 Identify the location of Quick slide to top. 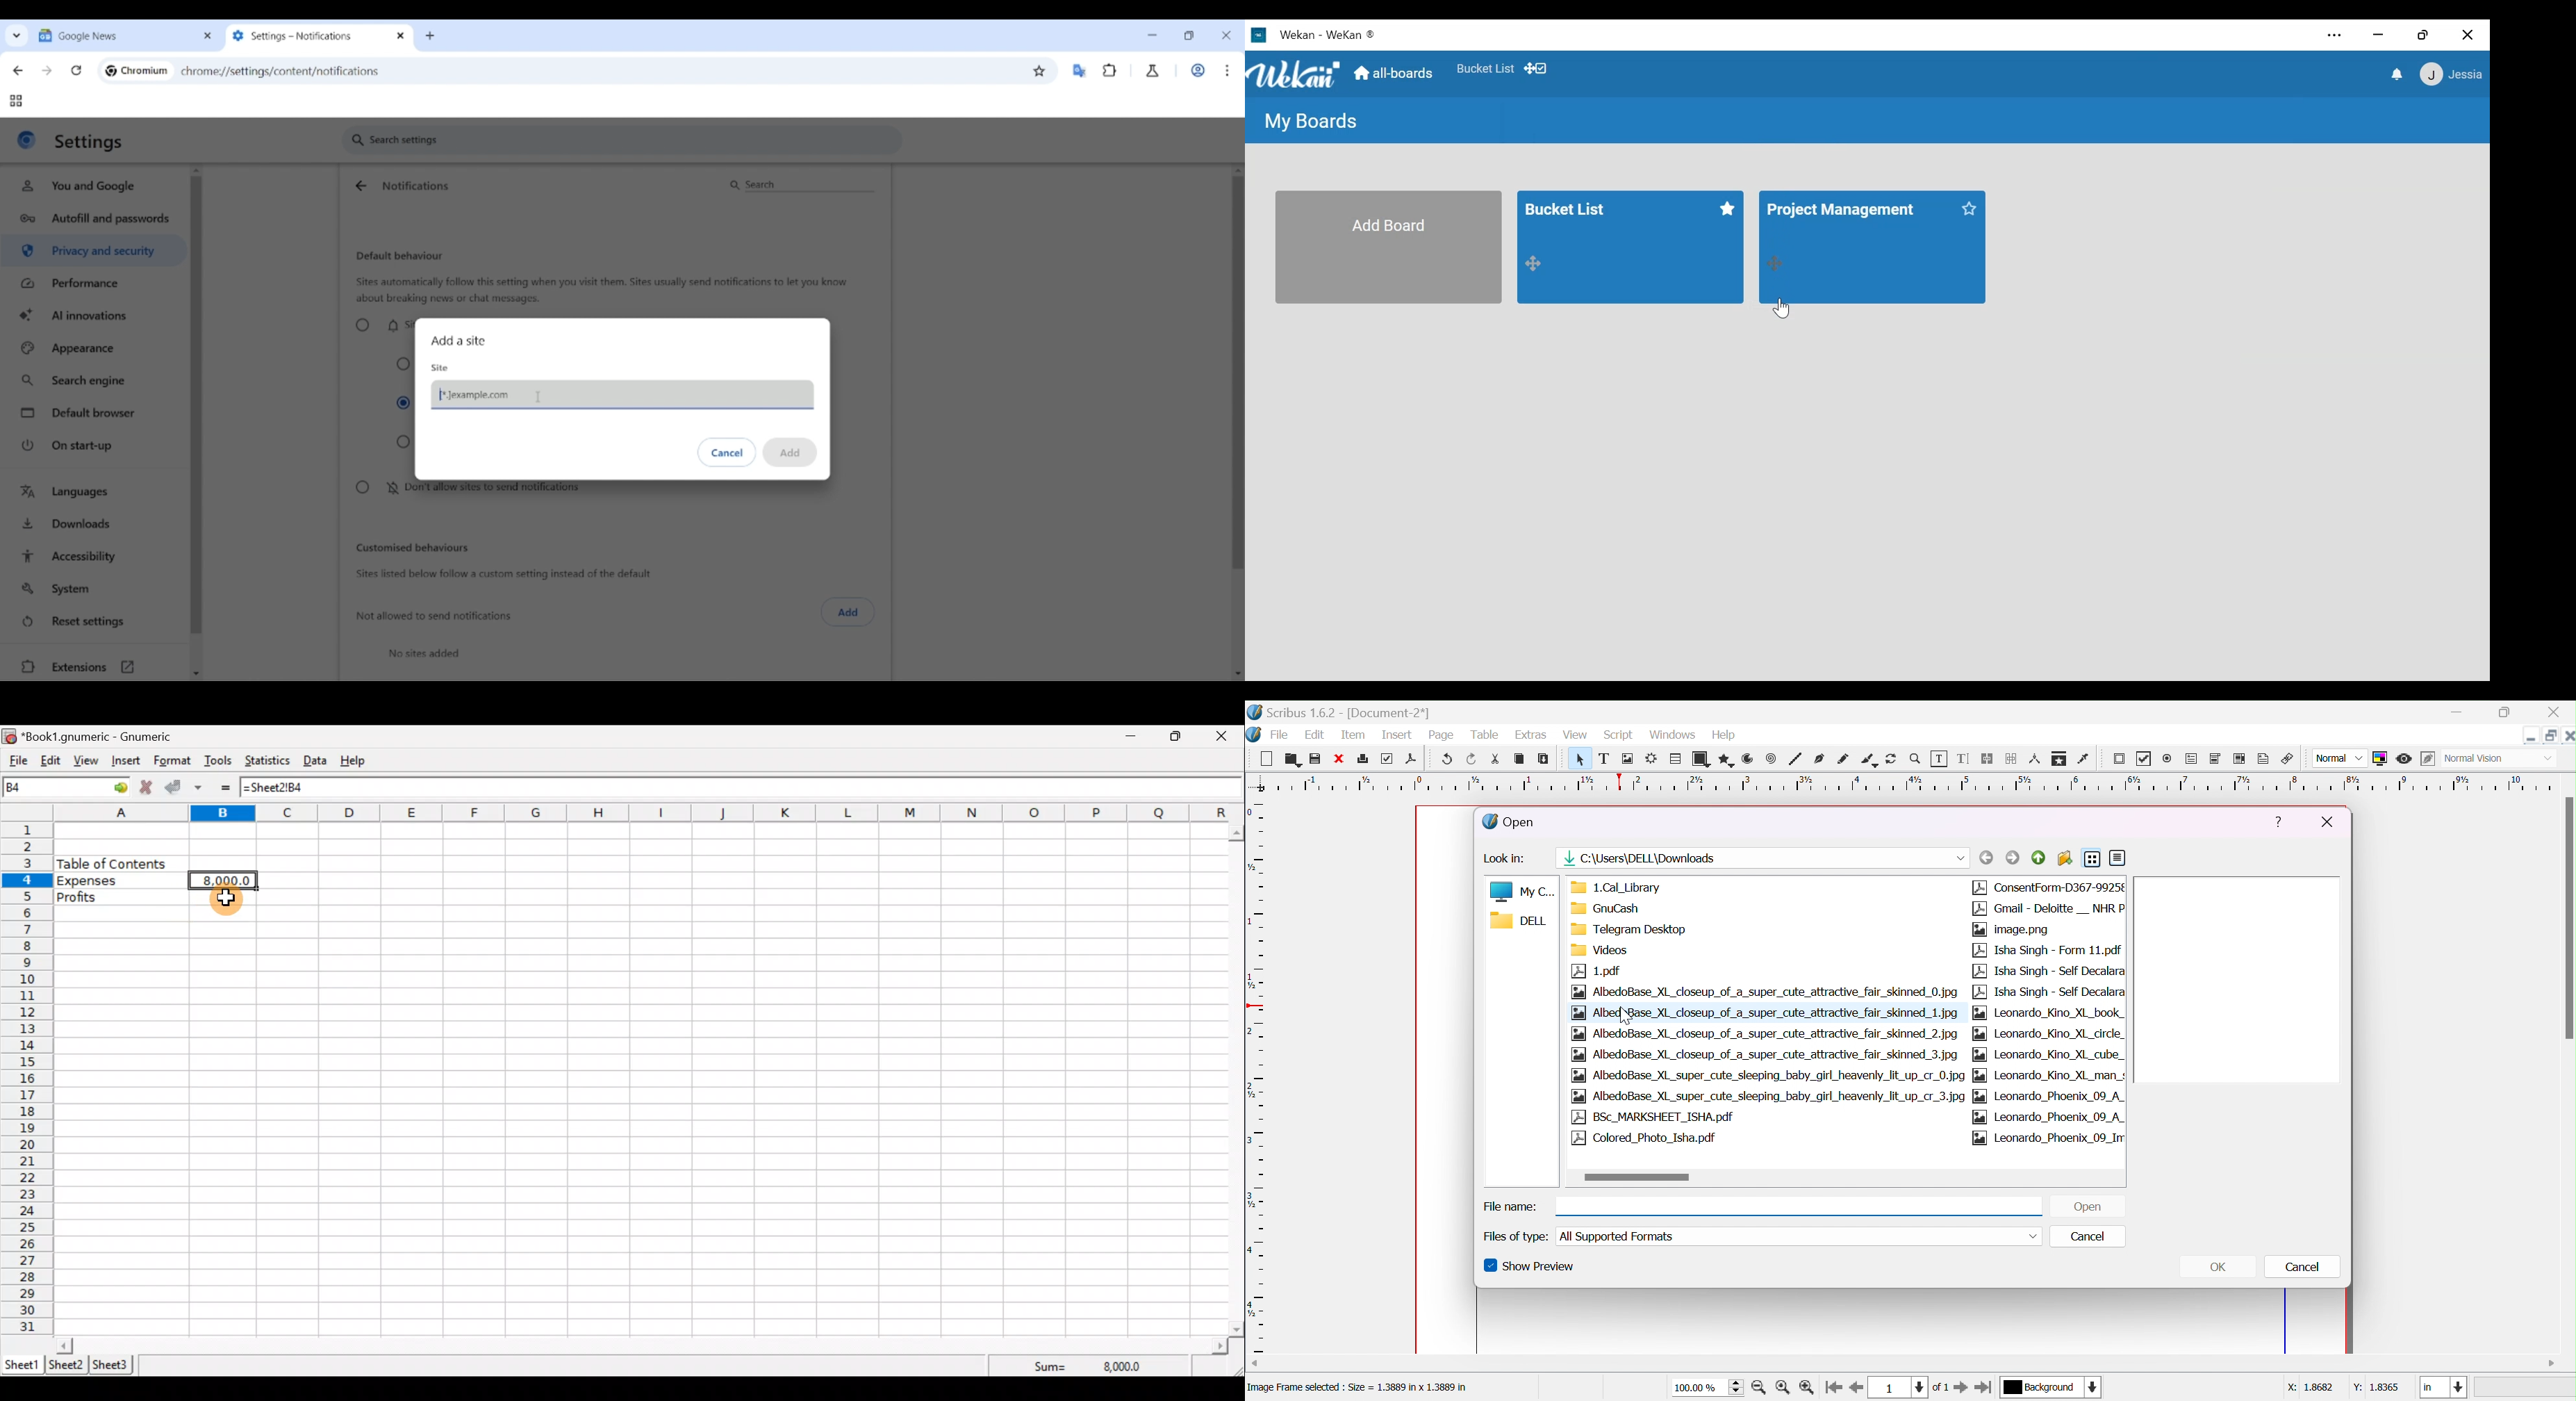
(196, 171).